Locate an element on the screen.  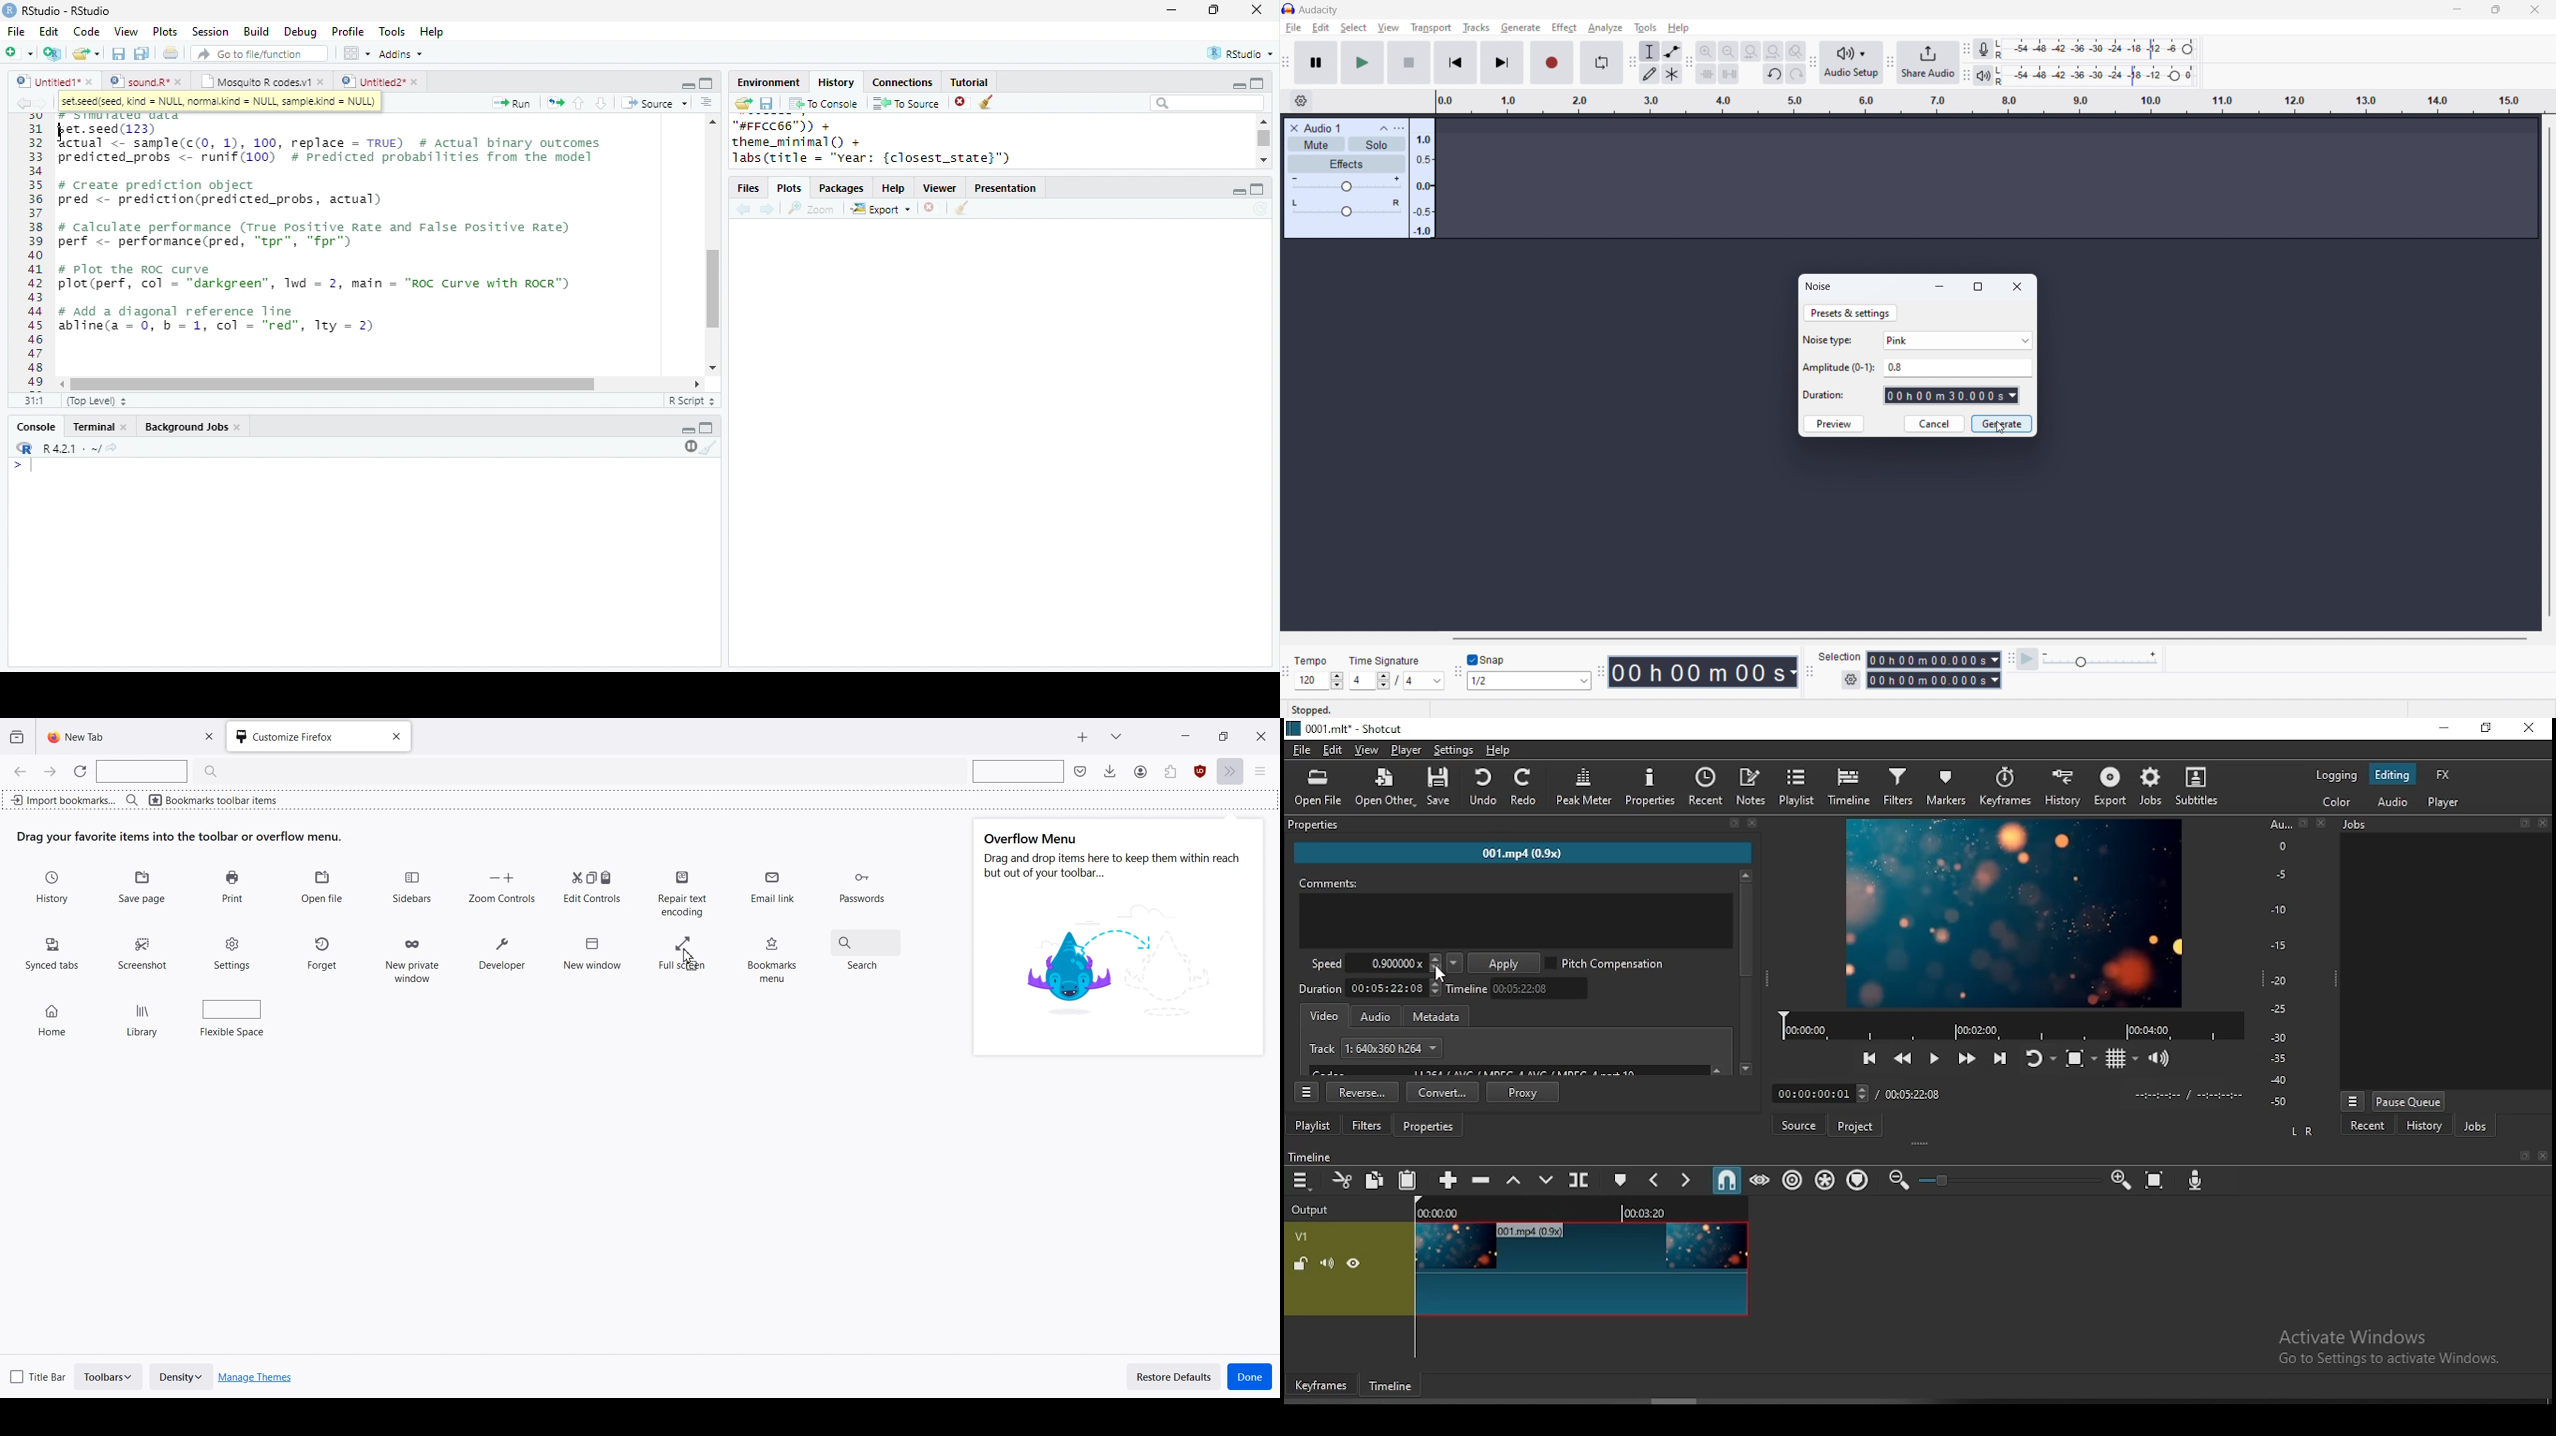
selection toolbar is located at coordinates (1809, 672).